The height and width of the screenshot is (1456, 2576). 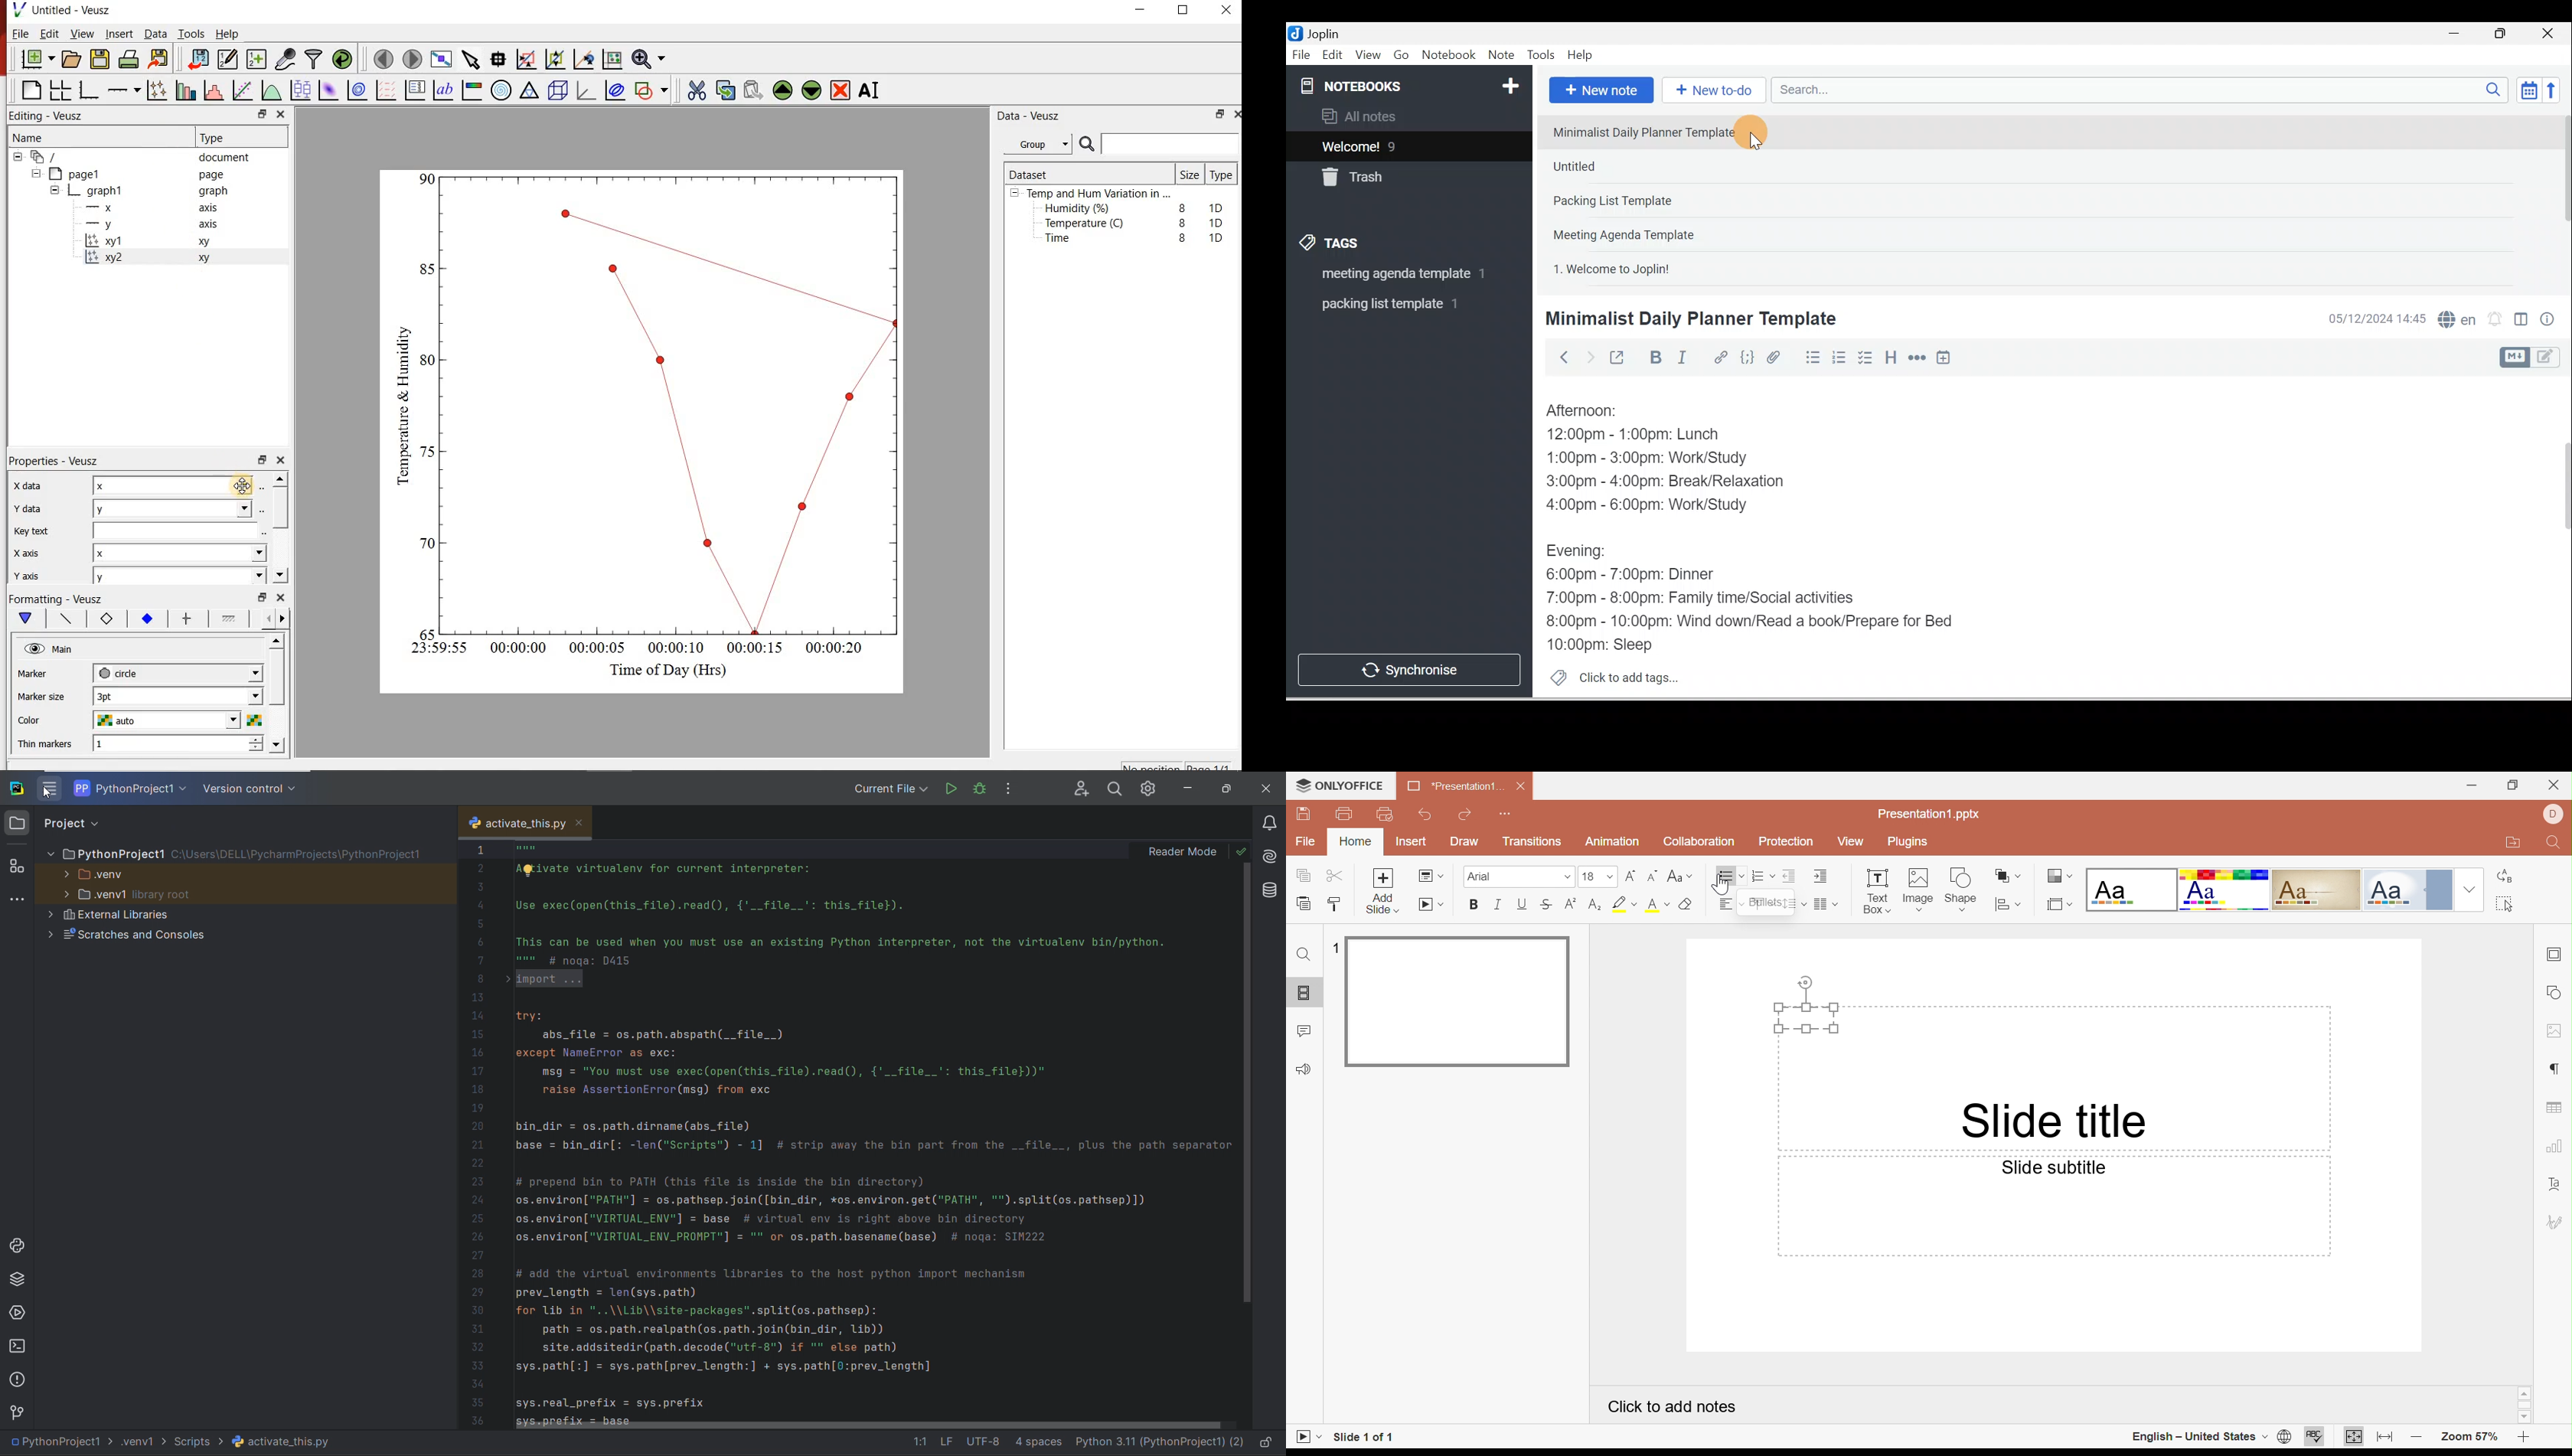 What do you see at coordinates (1750, 622) in the screenshot?
I see `8:00pm - 10:00pm: Wind down/Read a book/Prepare for Bed` at bounding box center [1750, 622].